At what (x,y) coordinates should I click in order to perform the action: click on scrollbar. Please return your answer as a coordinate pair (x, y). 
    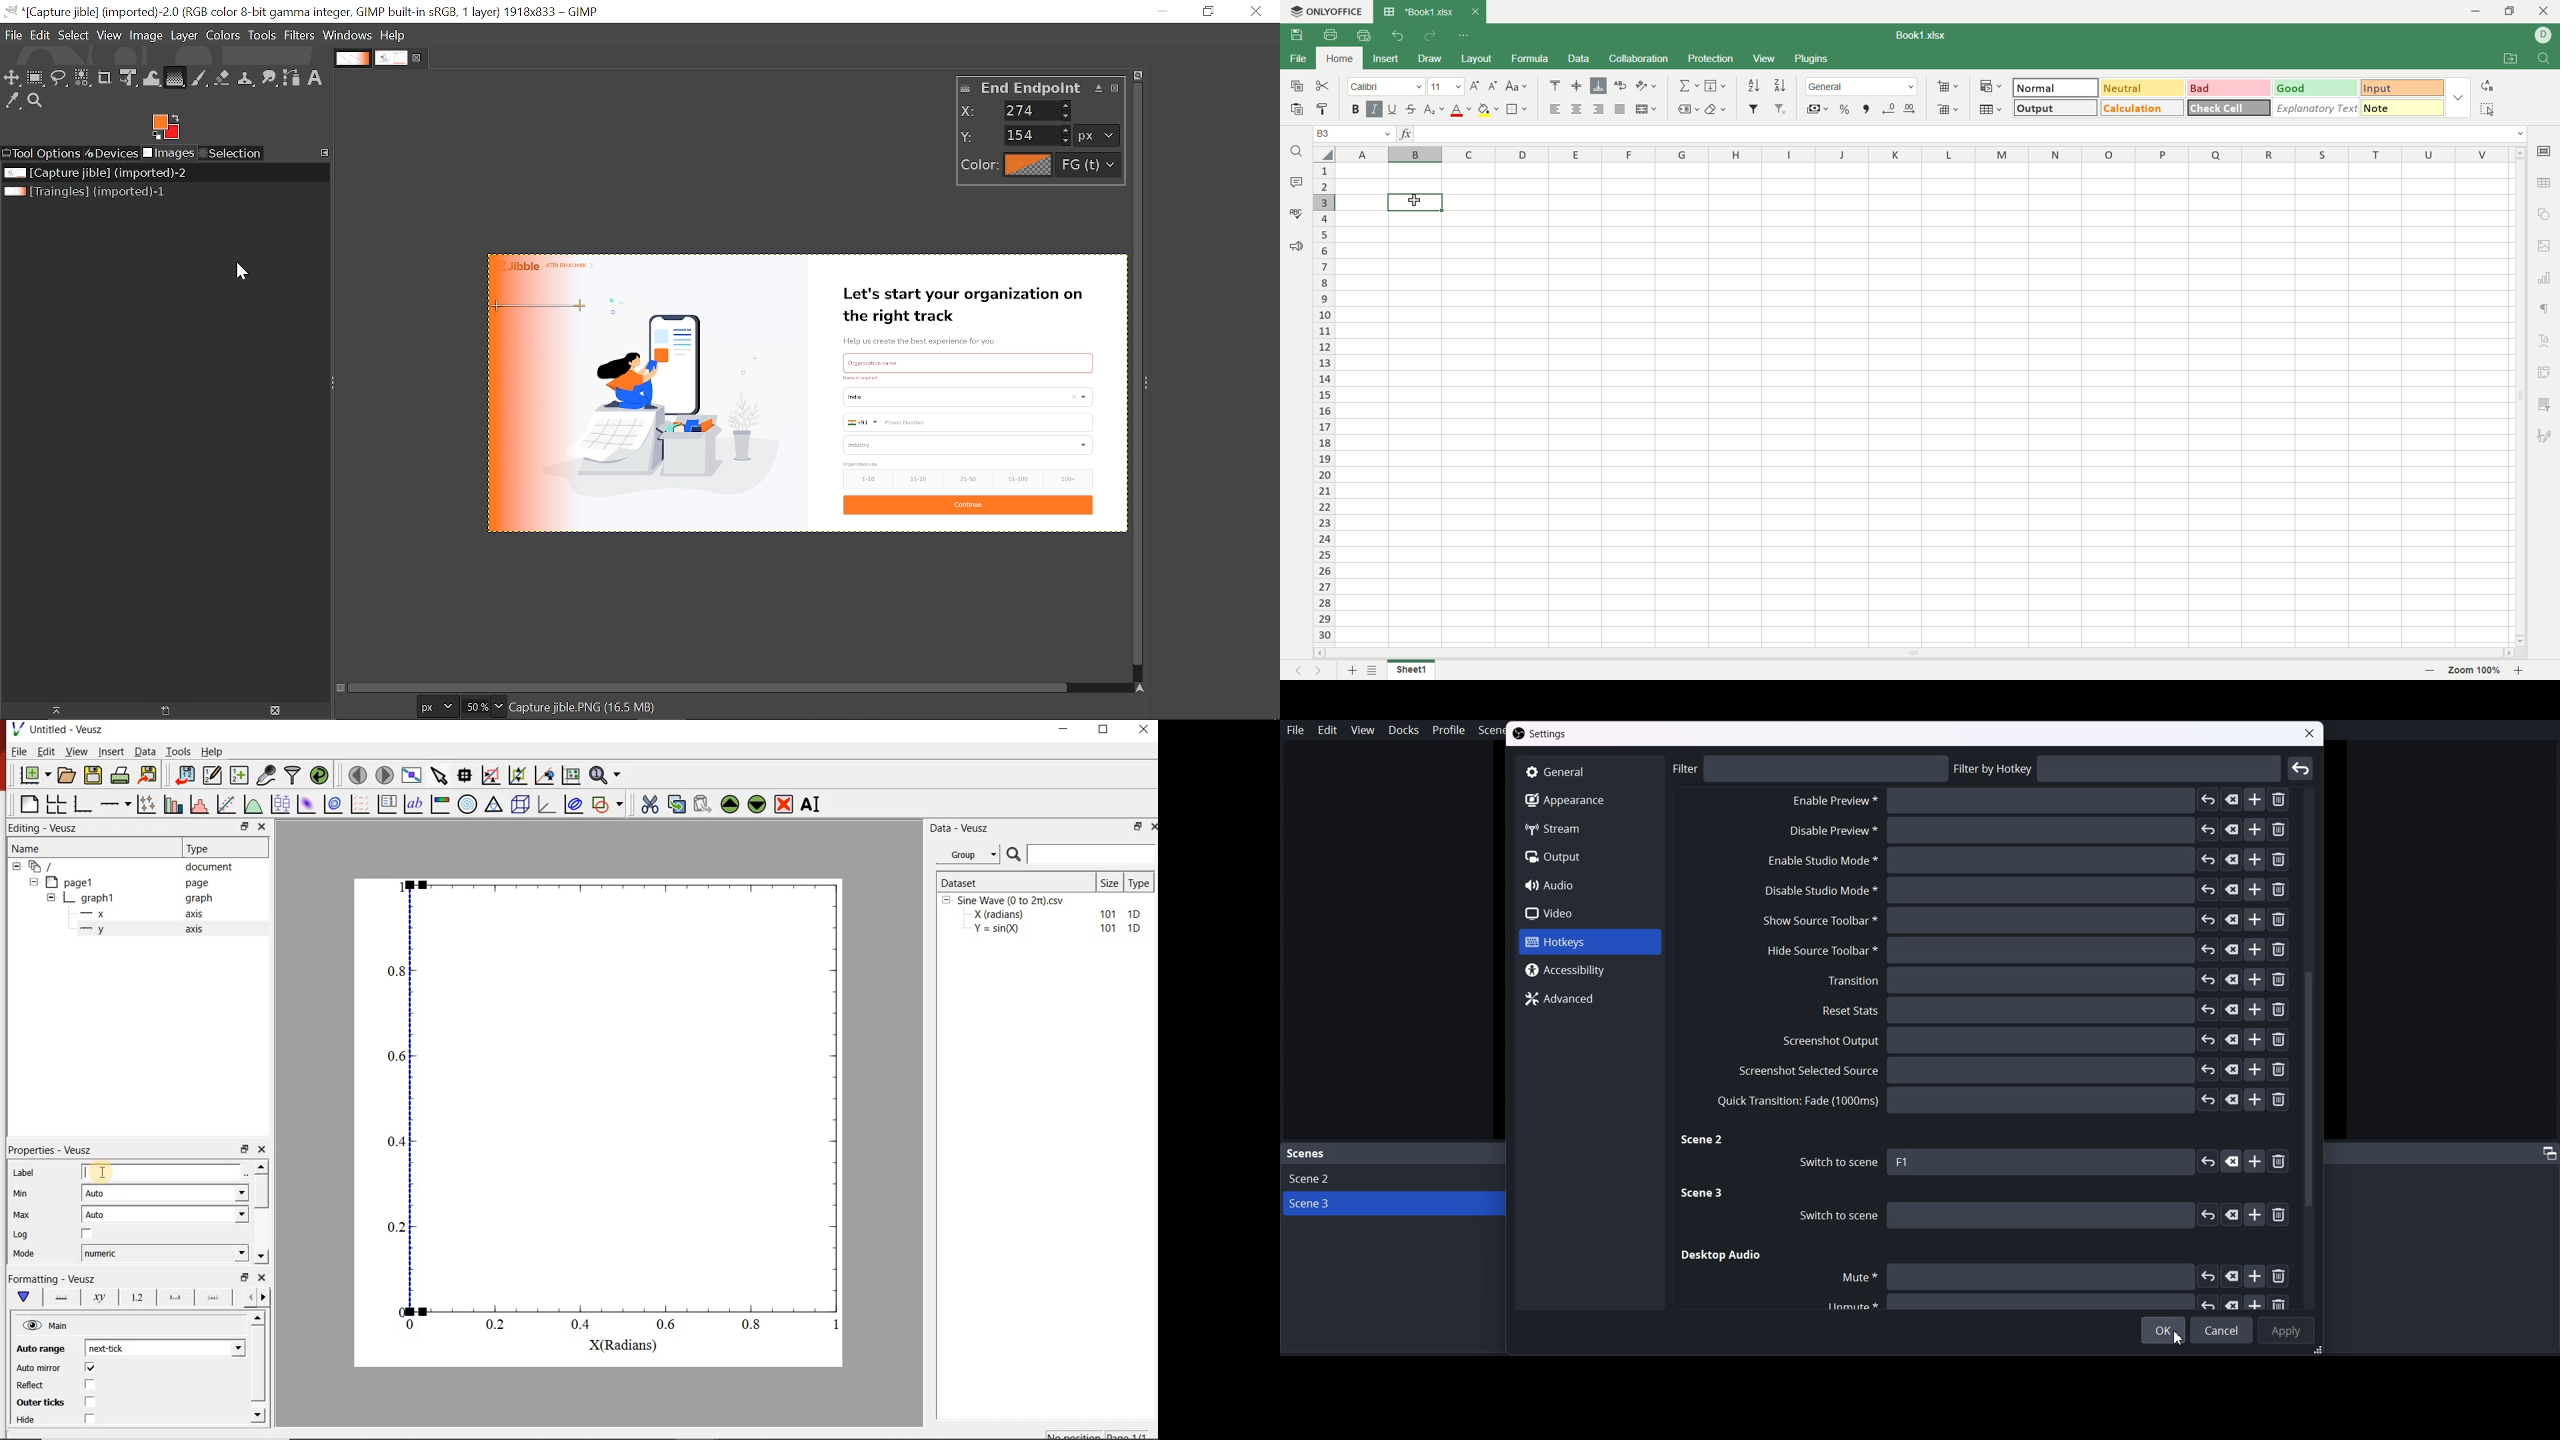
    Looking at the image, I should click on (263, 1192).